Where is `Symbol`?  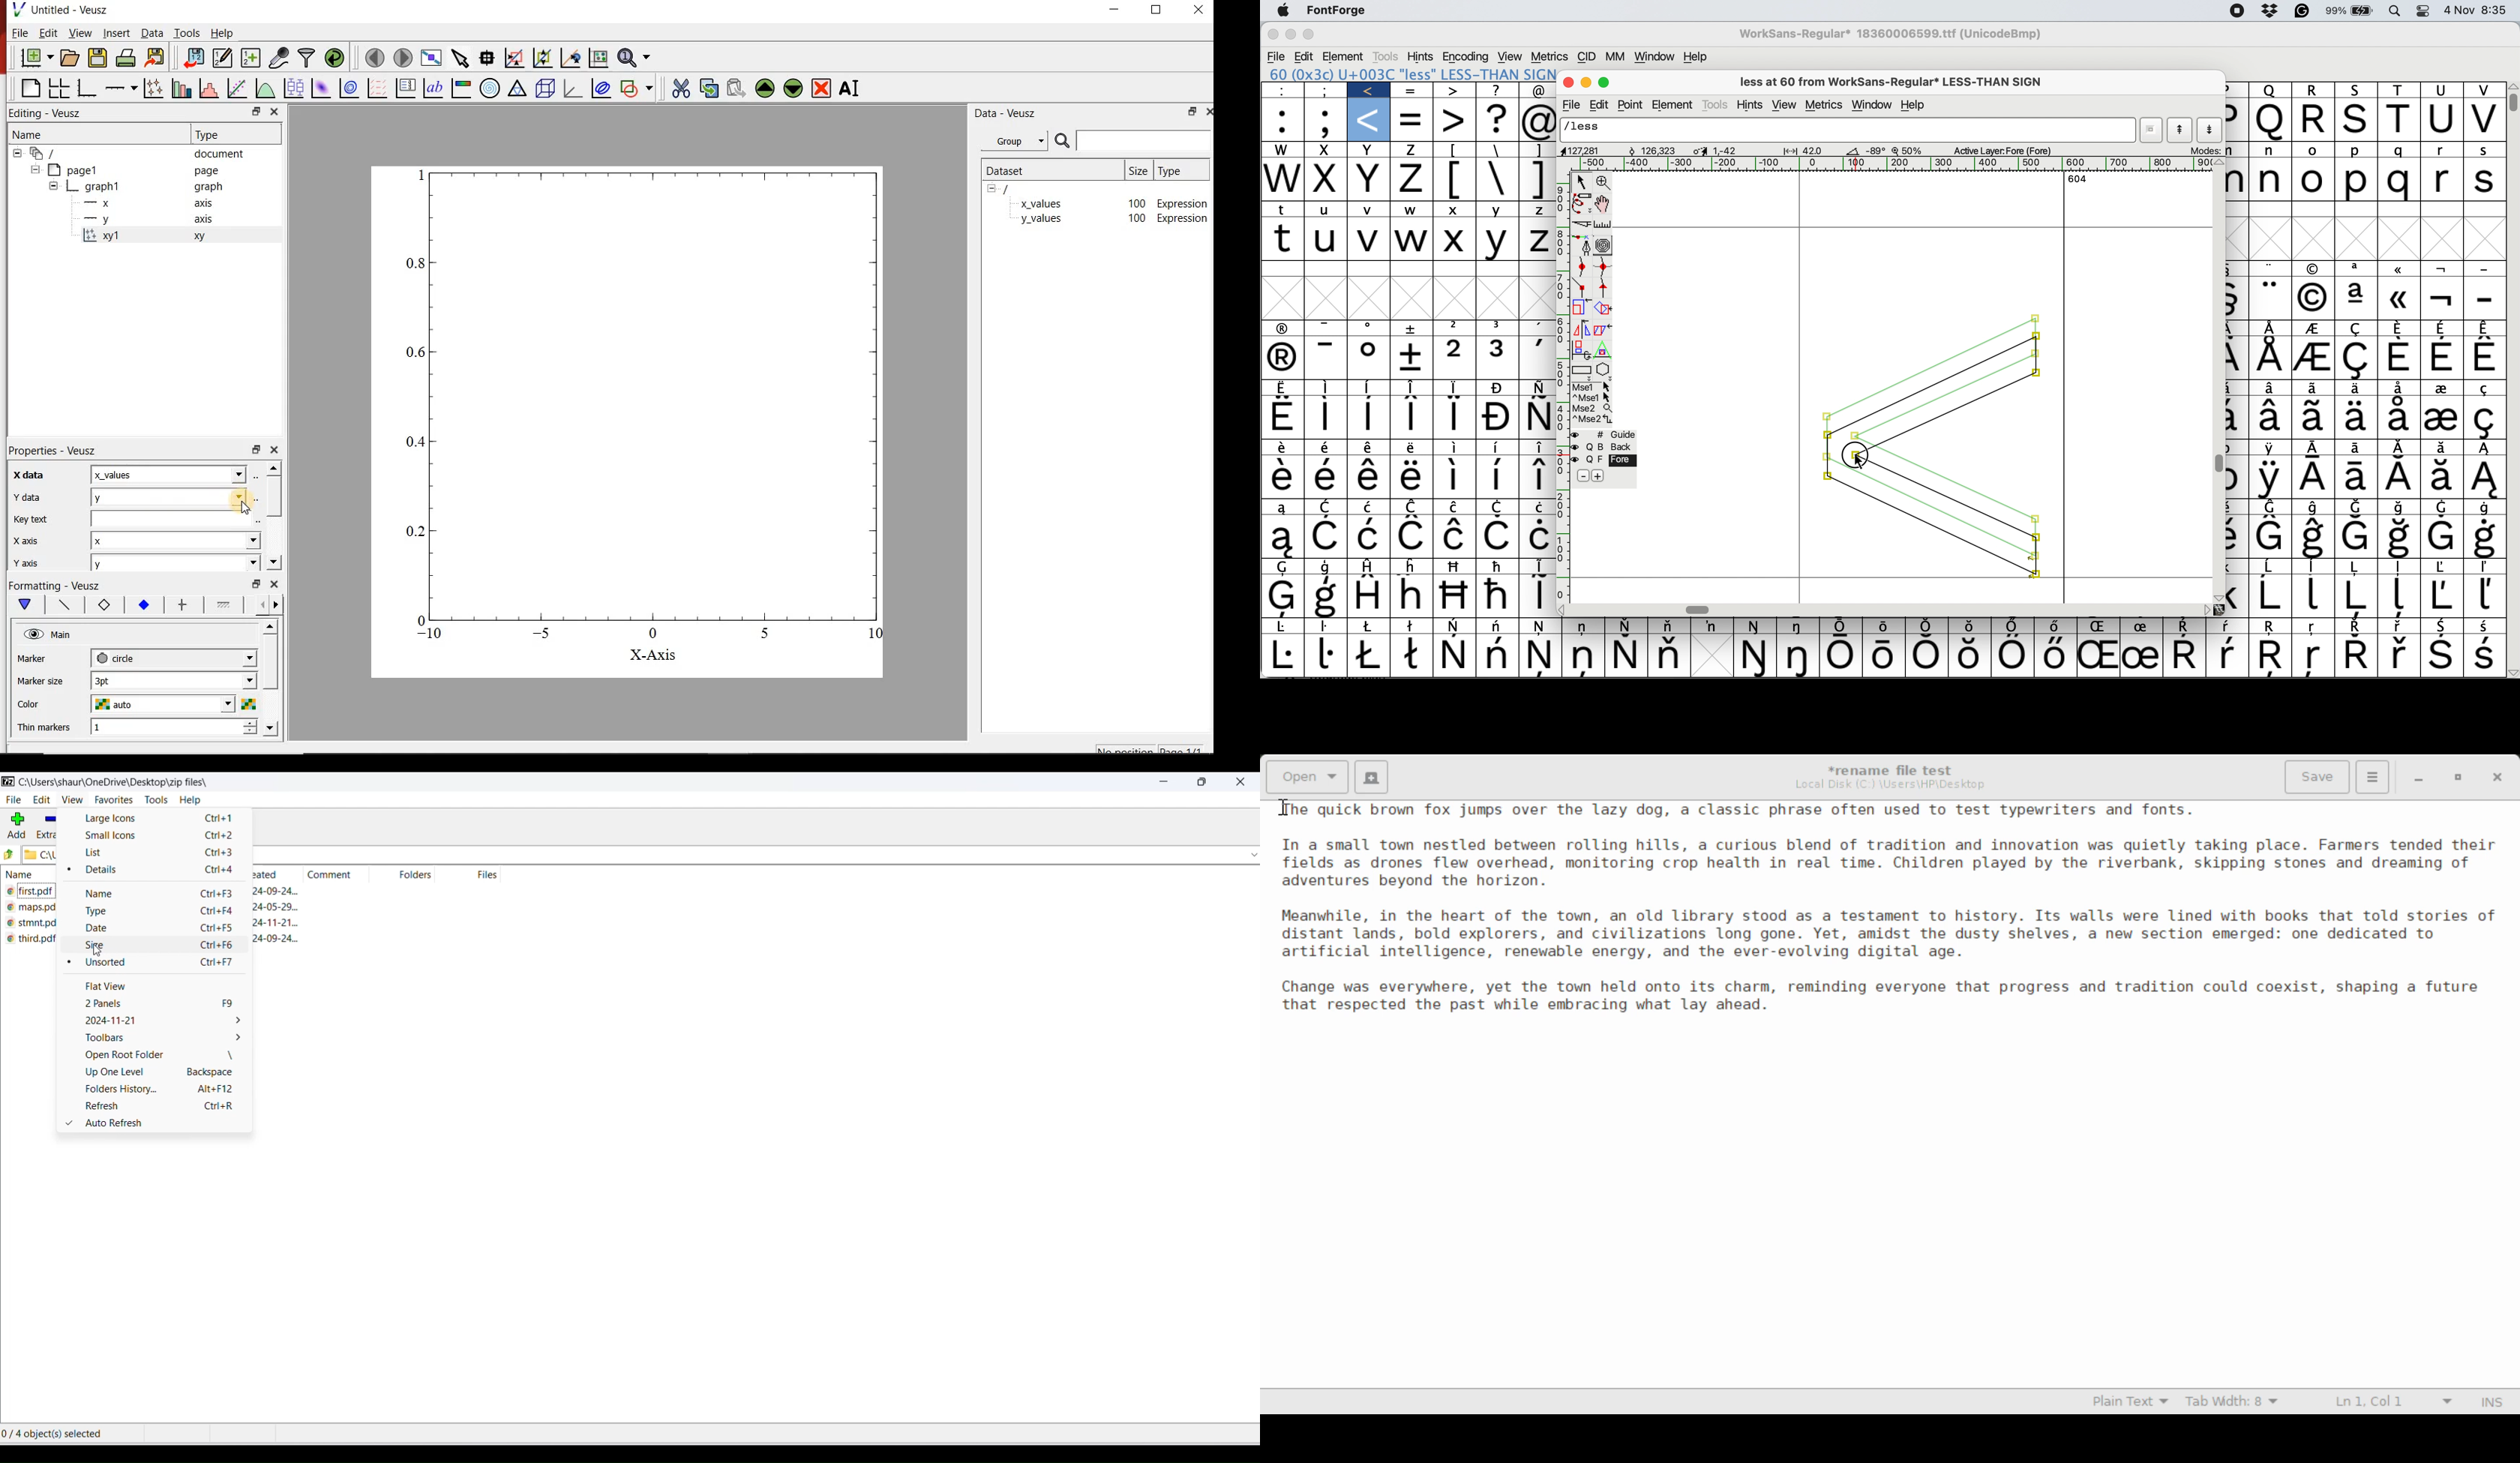
Symbol is located at coordinates (1498, 448).